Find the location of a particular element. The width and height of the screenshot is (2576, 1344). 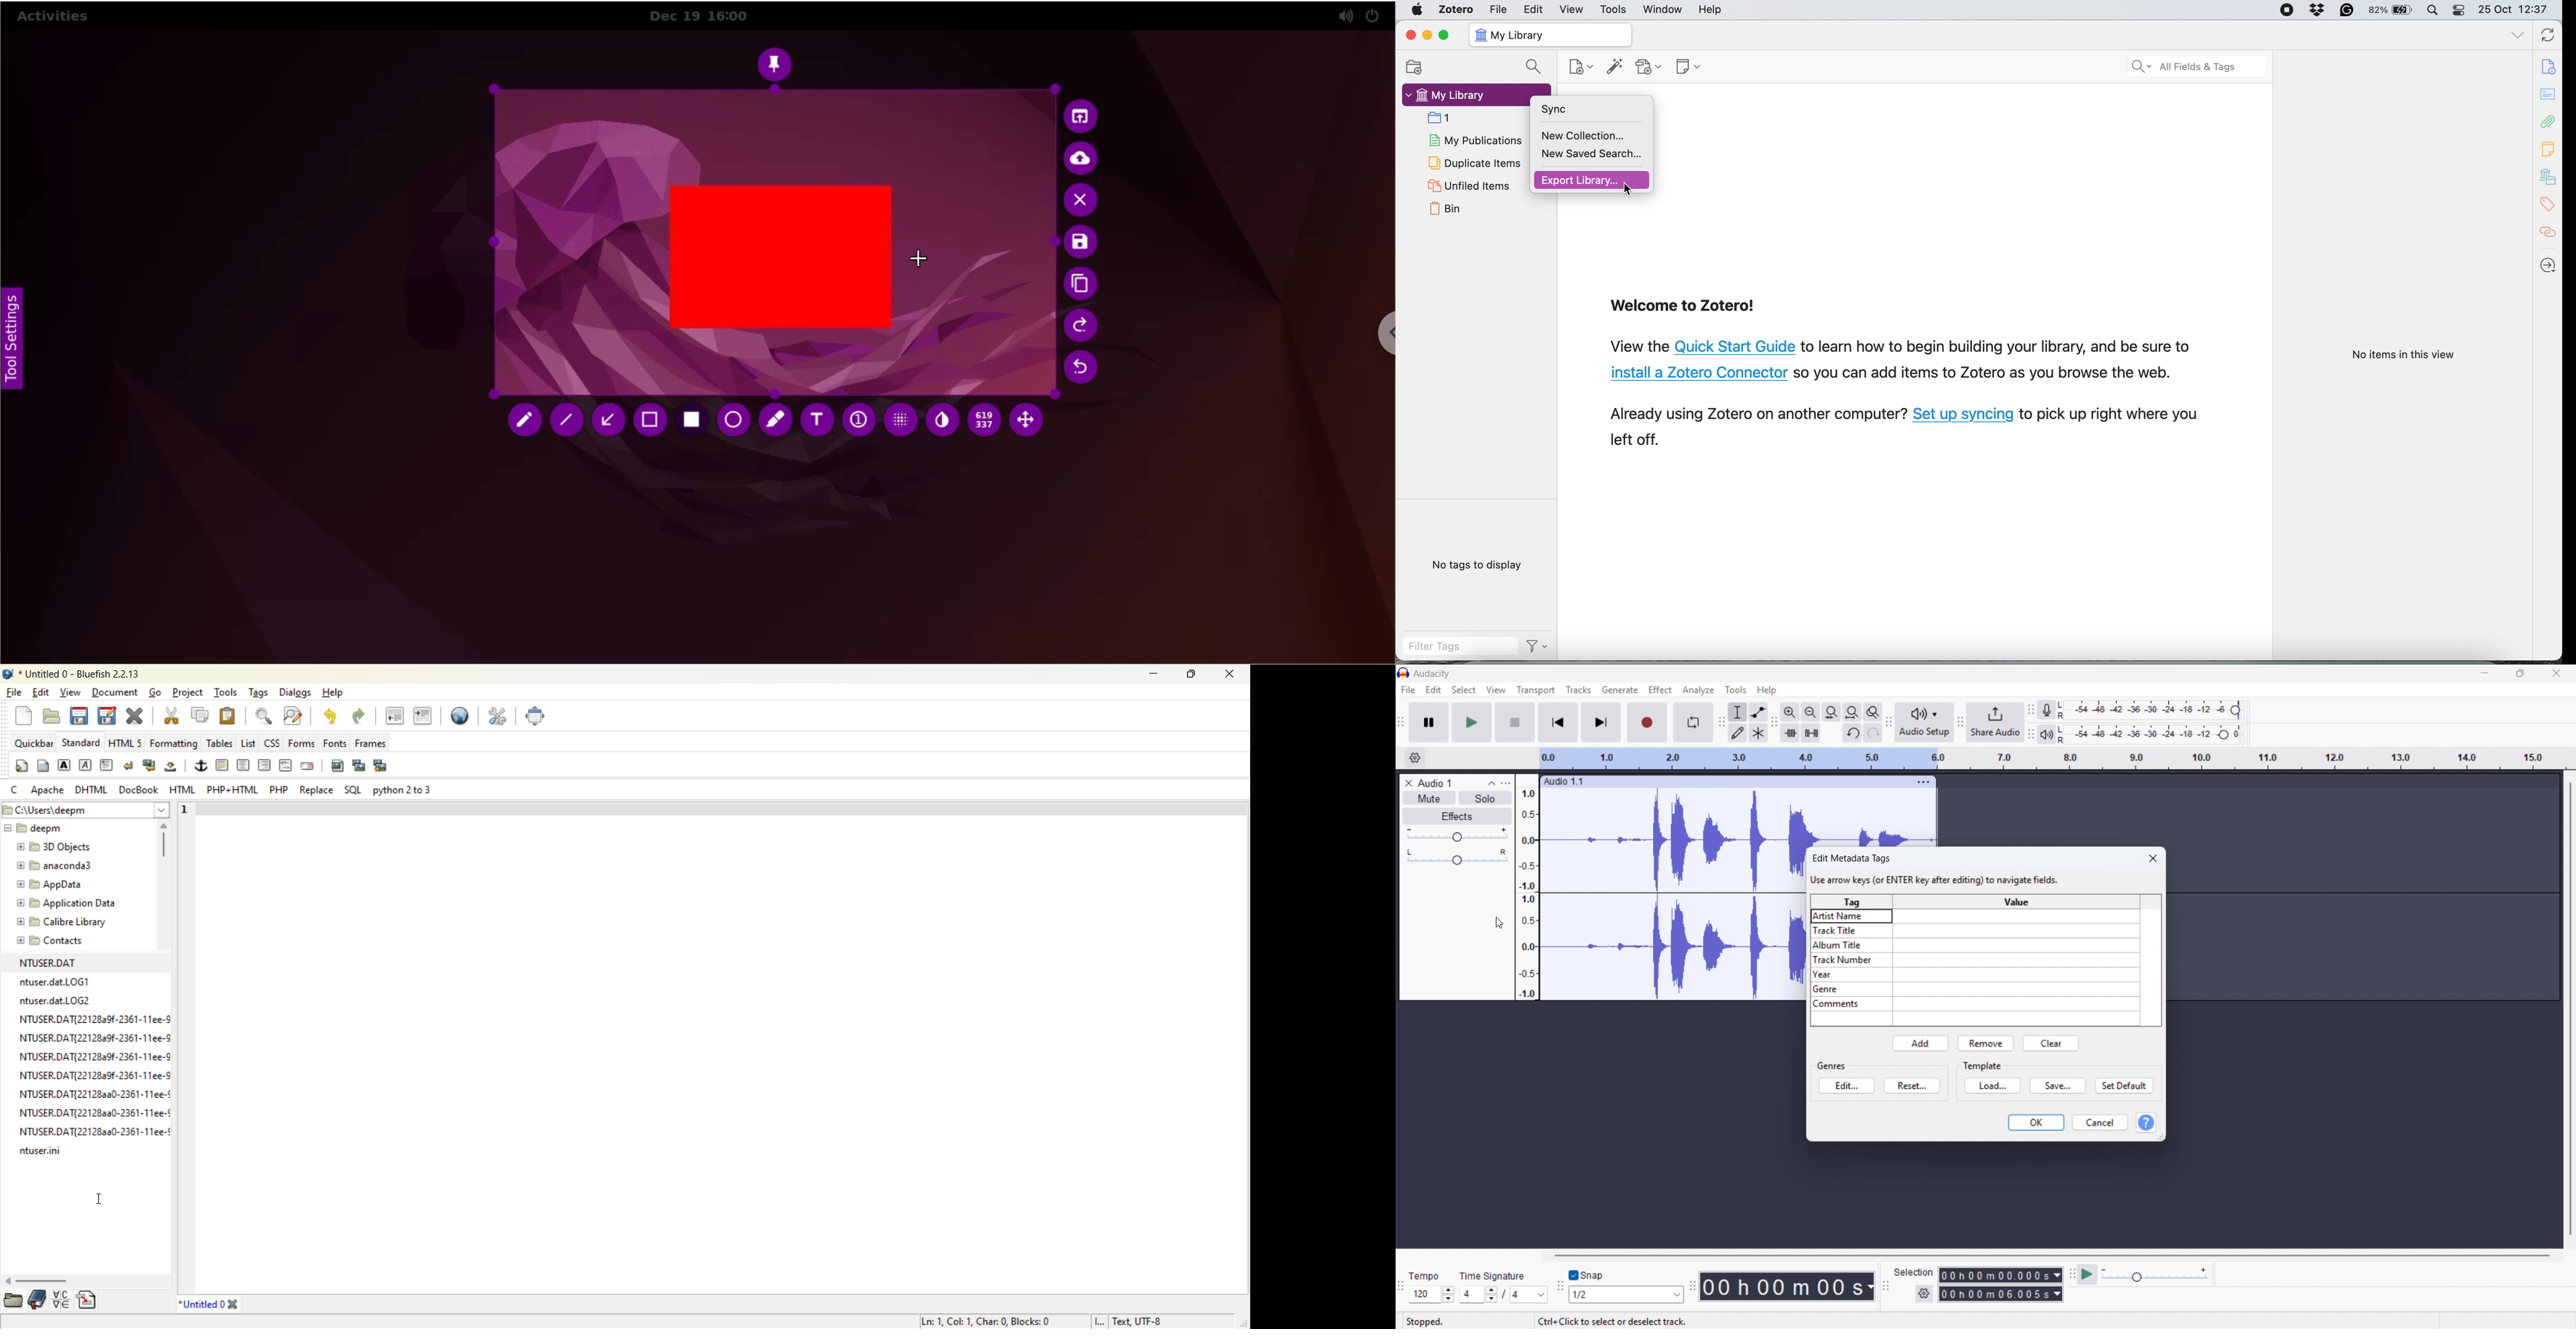

minimize is located at coordinates (1157, 672).